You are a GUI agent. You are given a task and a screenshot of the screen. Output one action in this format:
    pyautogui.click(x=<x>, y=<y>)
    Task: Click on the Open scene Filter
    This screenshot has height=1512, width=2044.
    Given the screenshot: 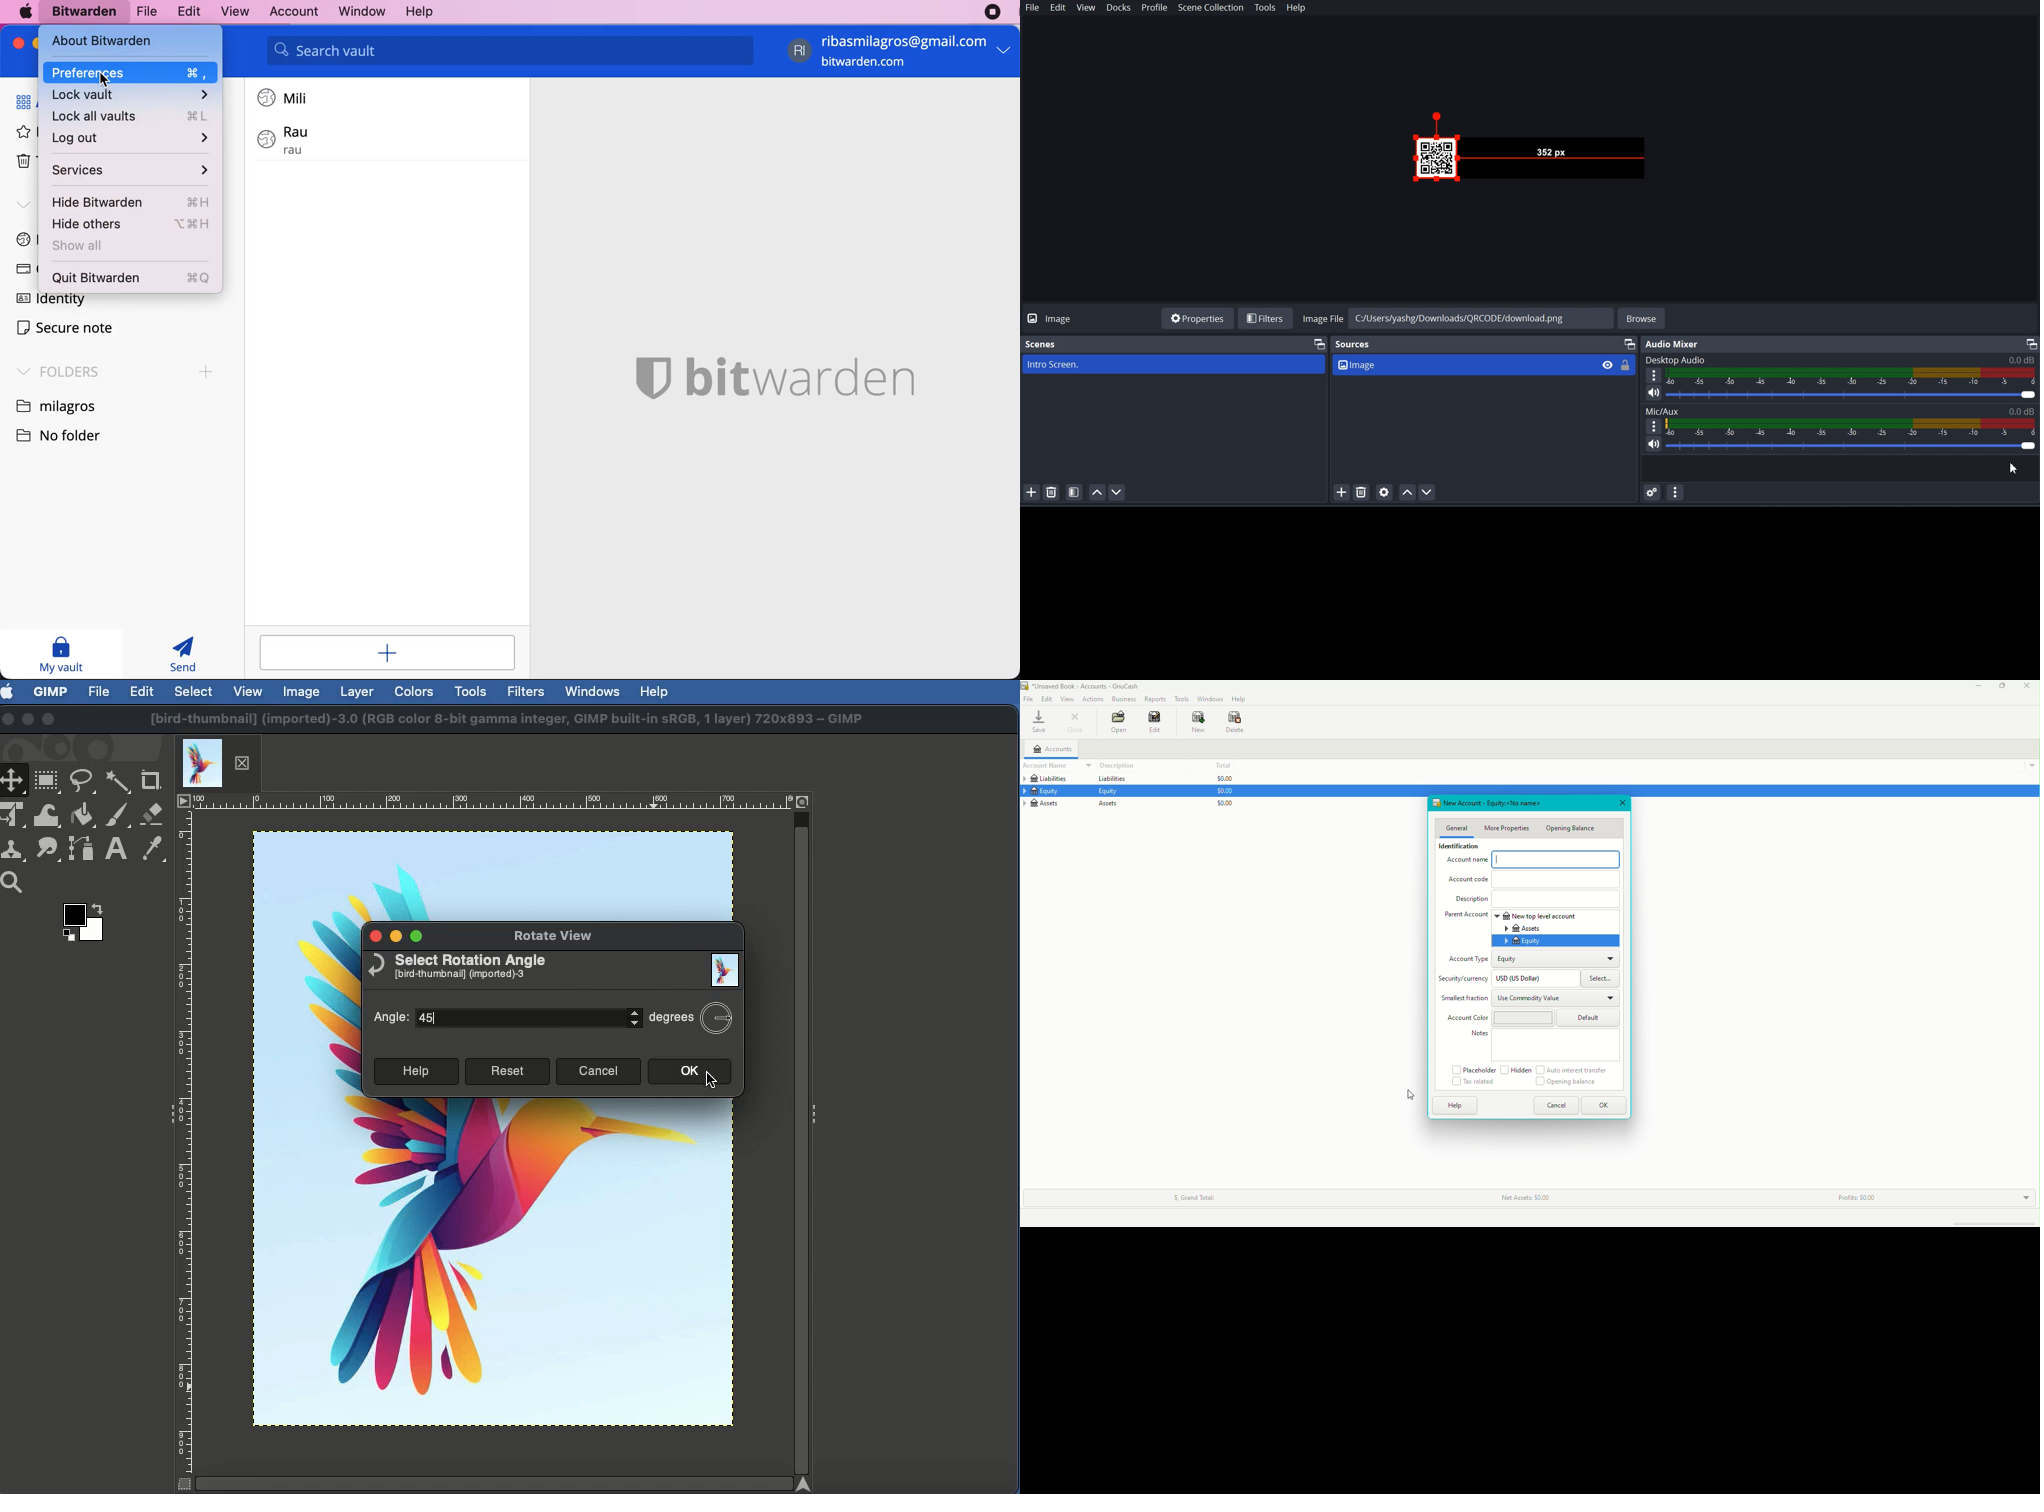 What is the action you would take?
    pyautogui.click(x=1074, y=492)
    